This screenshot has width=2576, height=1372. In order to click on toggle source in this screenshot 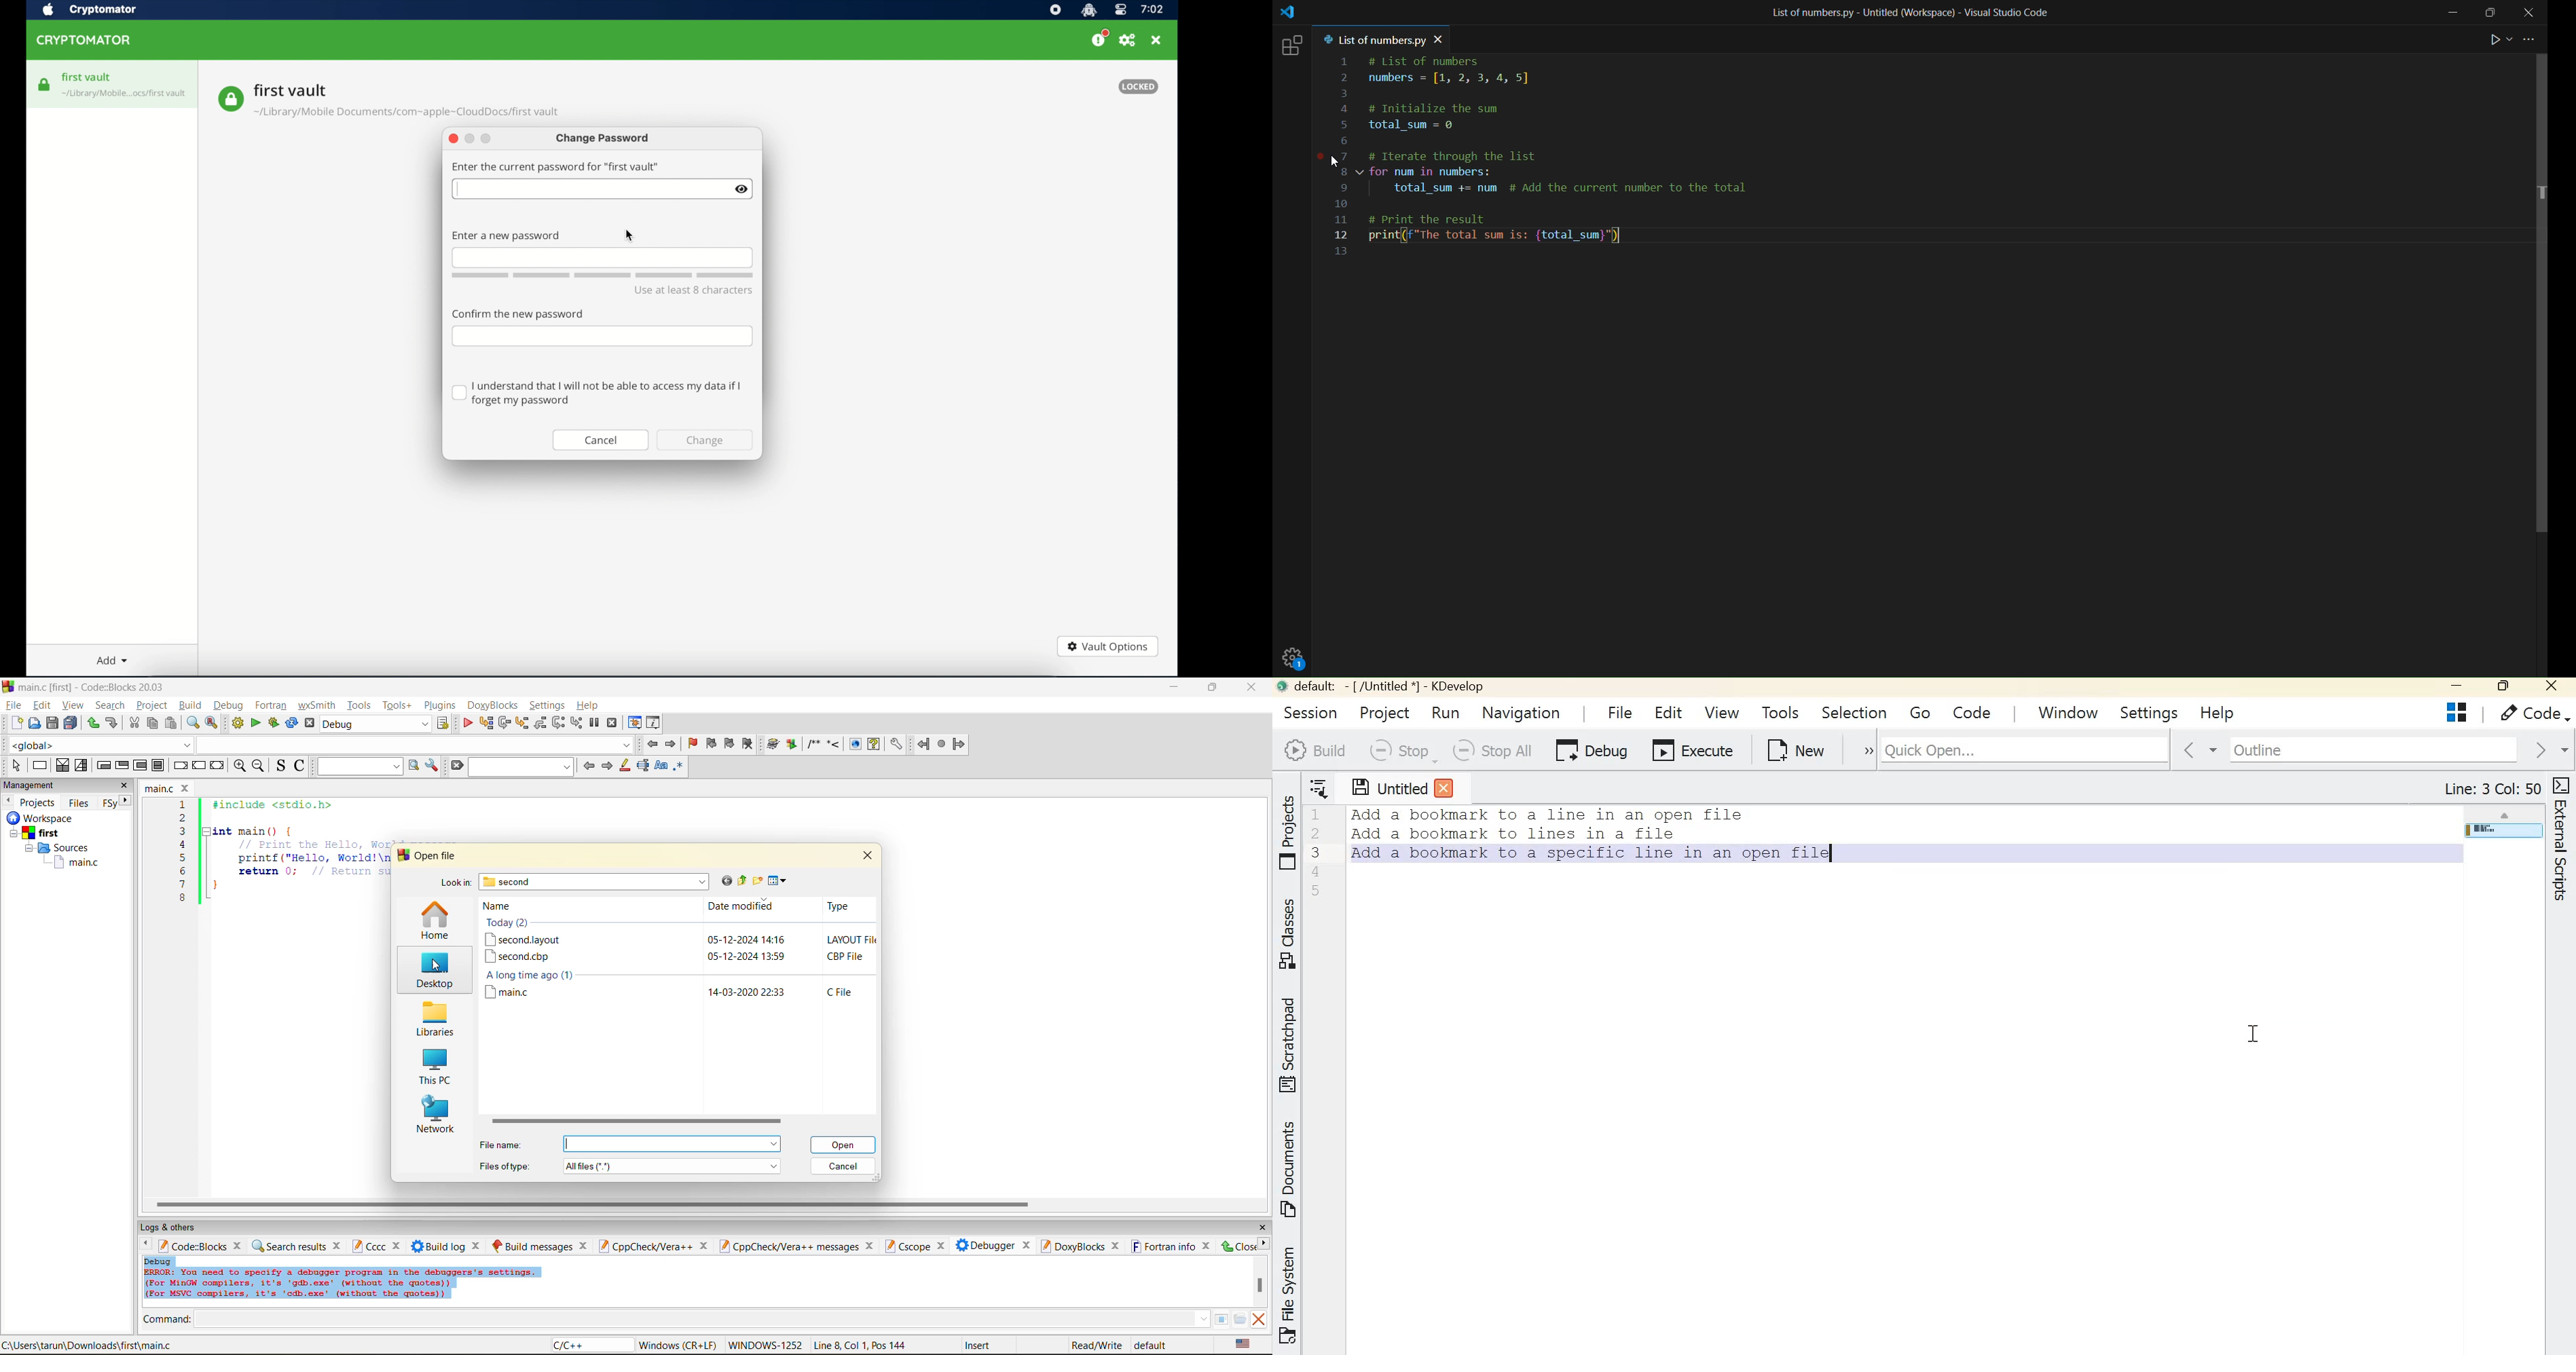, I will do `click(282, 765)`.